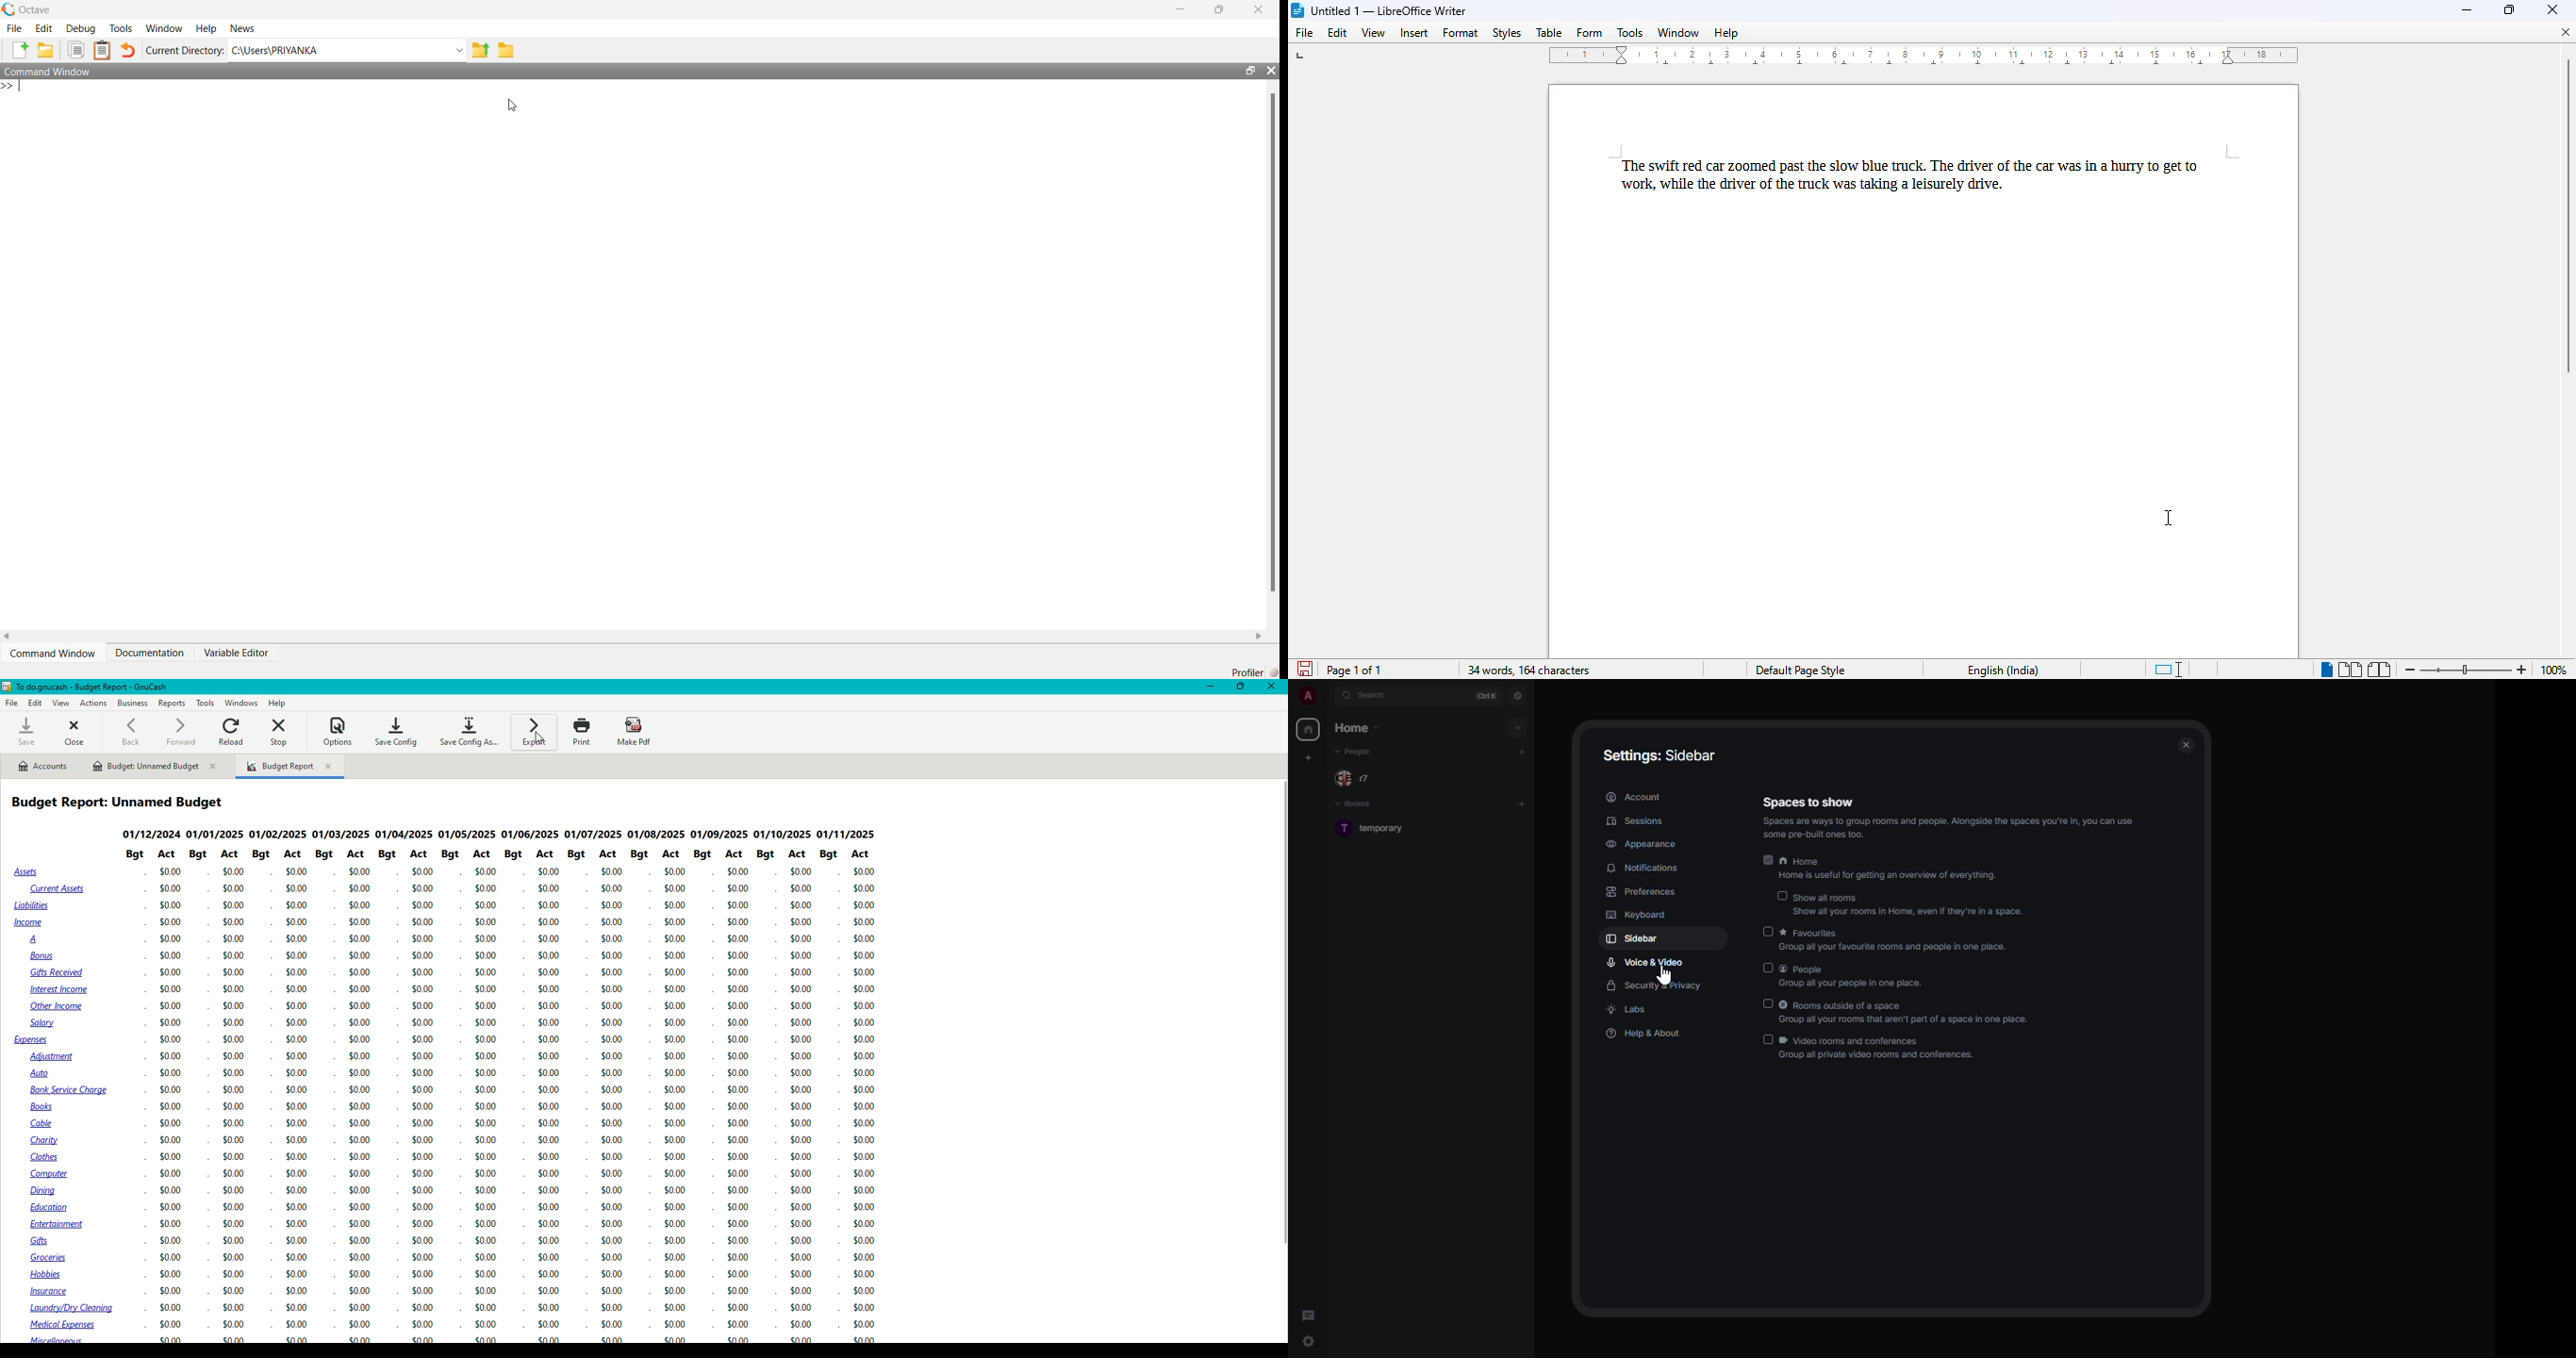 The height and width of the screenshot is (1372, 2576). I want to click on Vertical scroll bar, so click(2568, 214).